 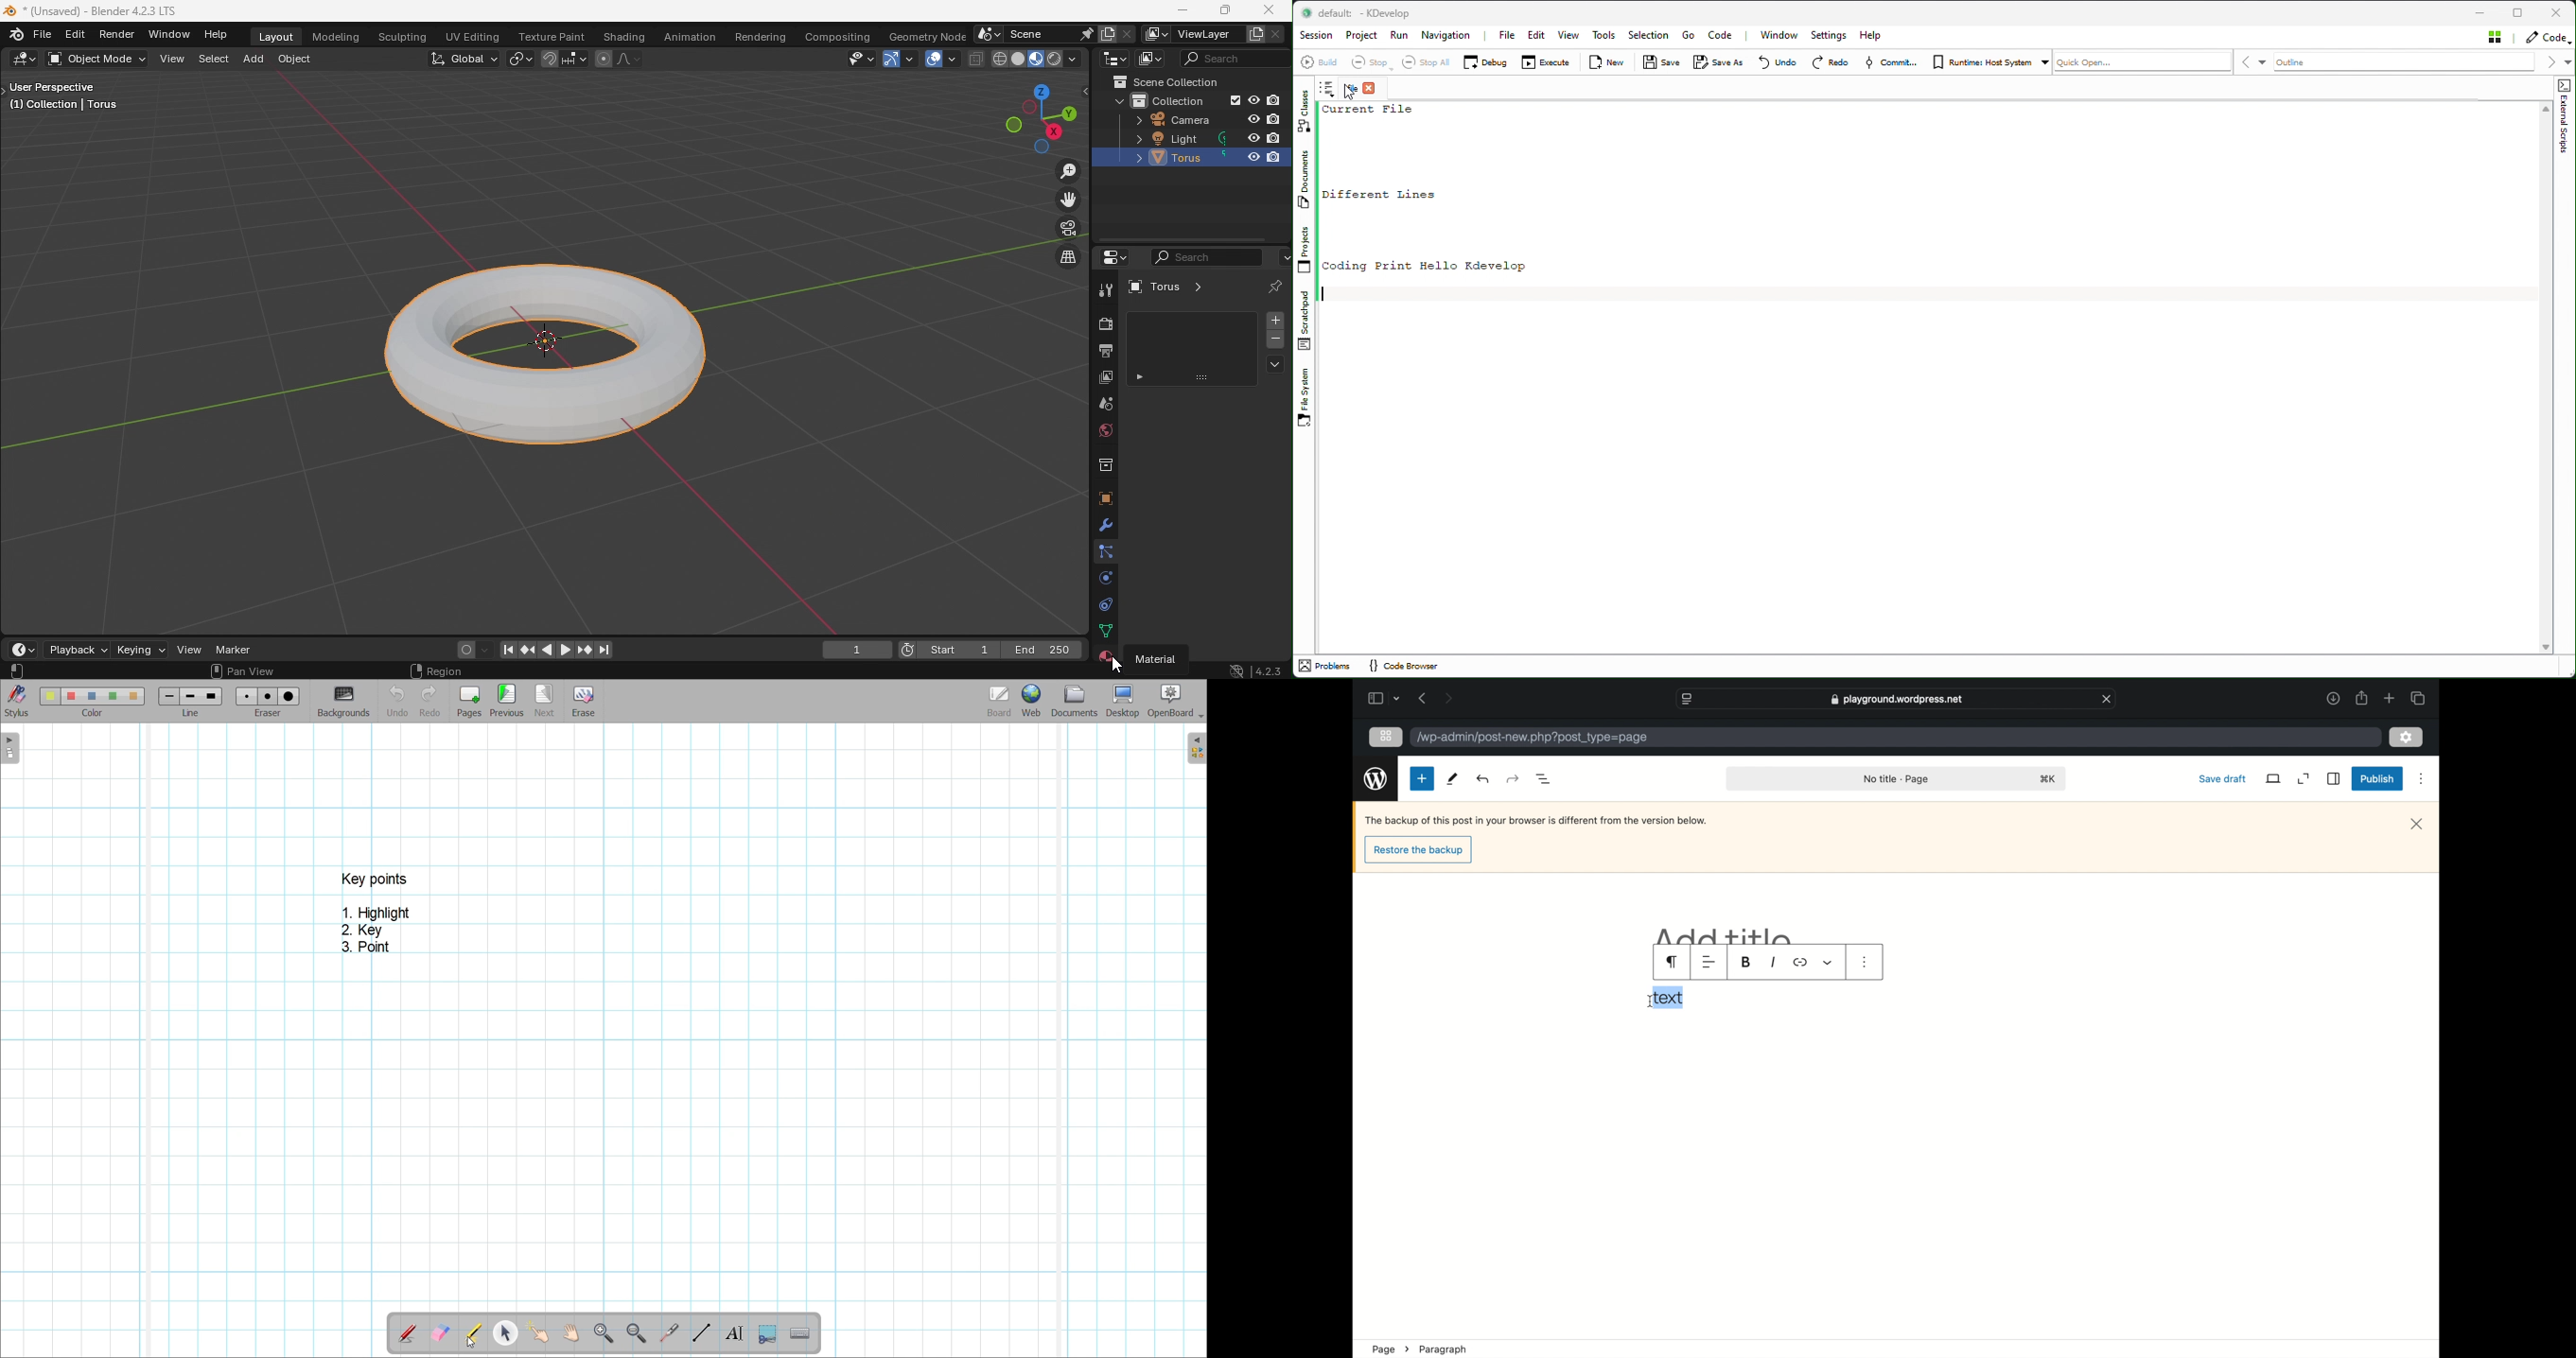 I want to click on Disable in renders, so click(x=1274, y=119).